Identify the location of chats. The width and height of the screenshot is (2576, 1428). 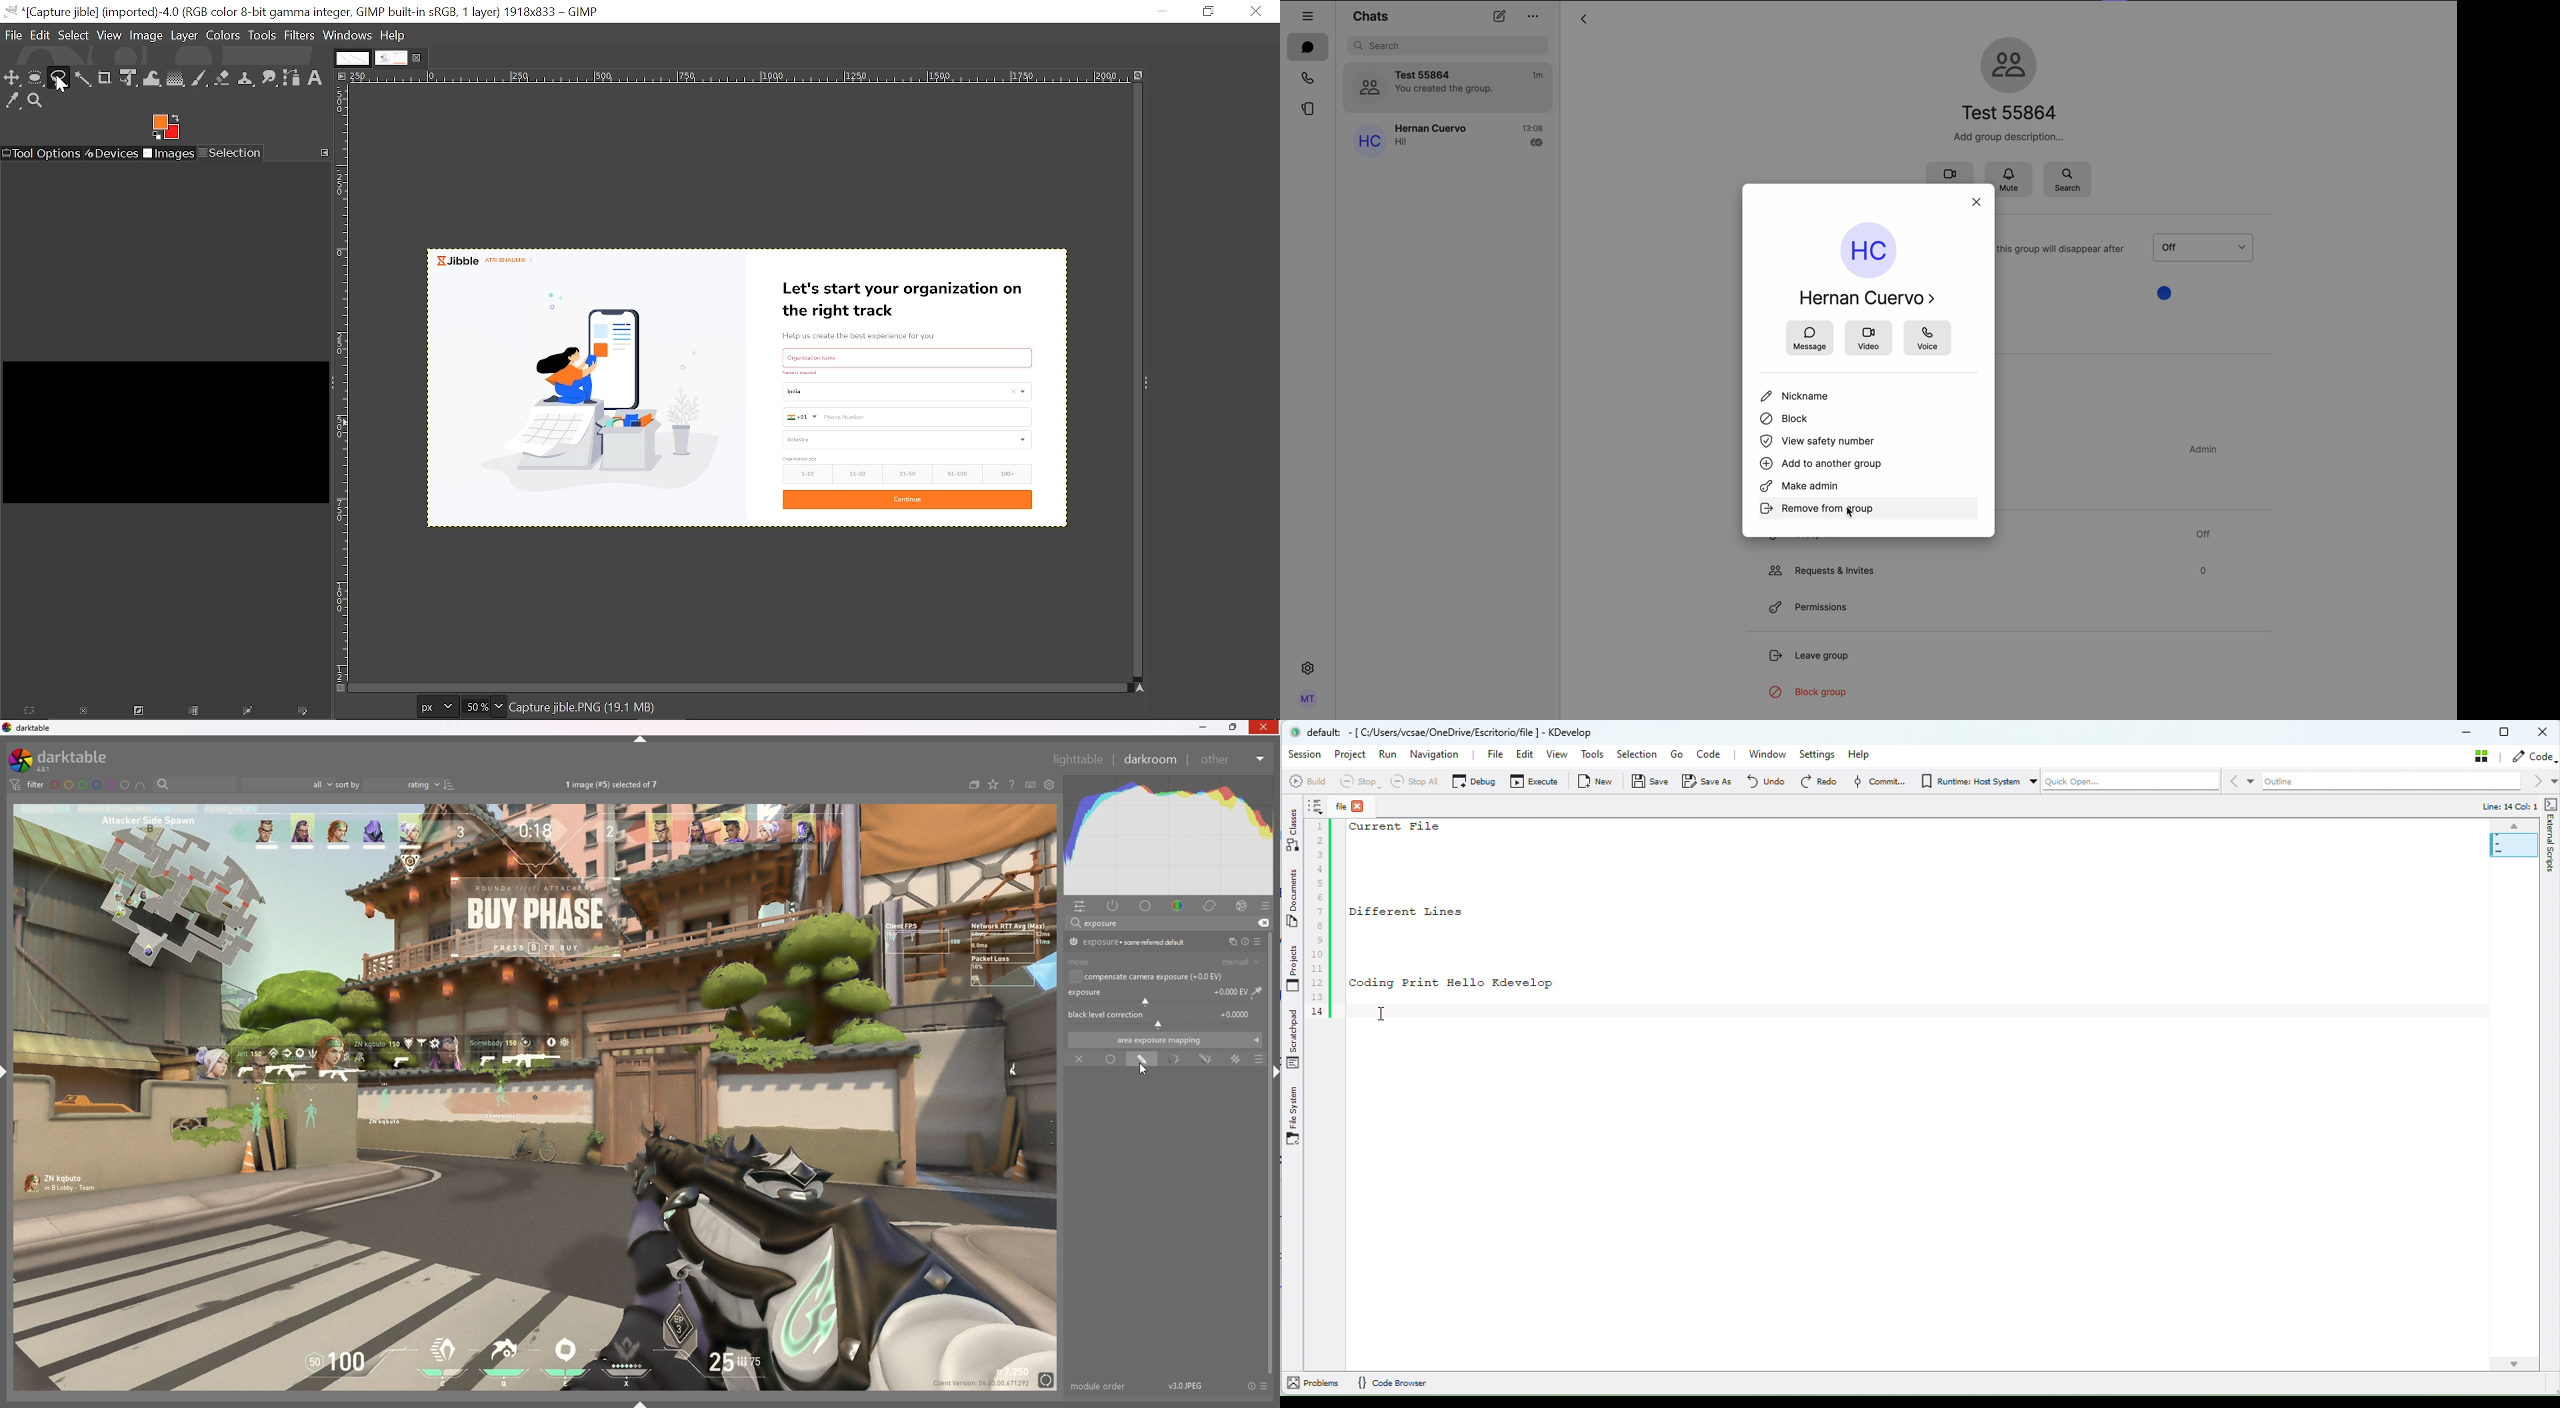
(1308, 47).